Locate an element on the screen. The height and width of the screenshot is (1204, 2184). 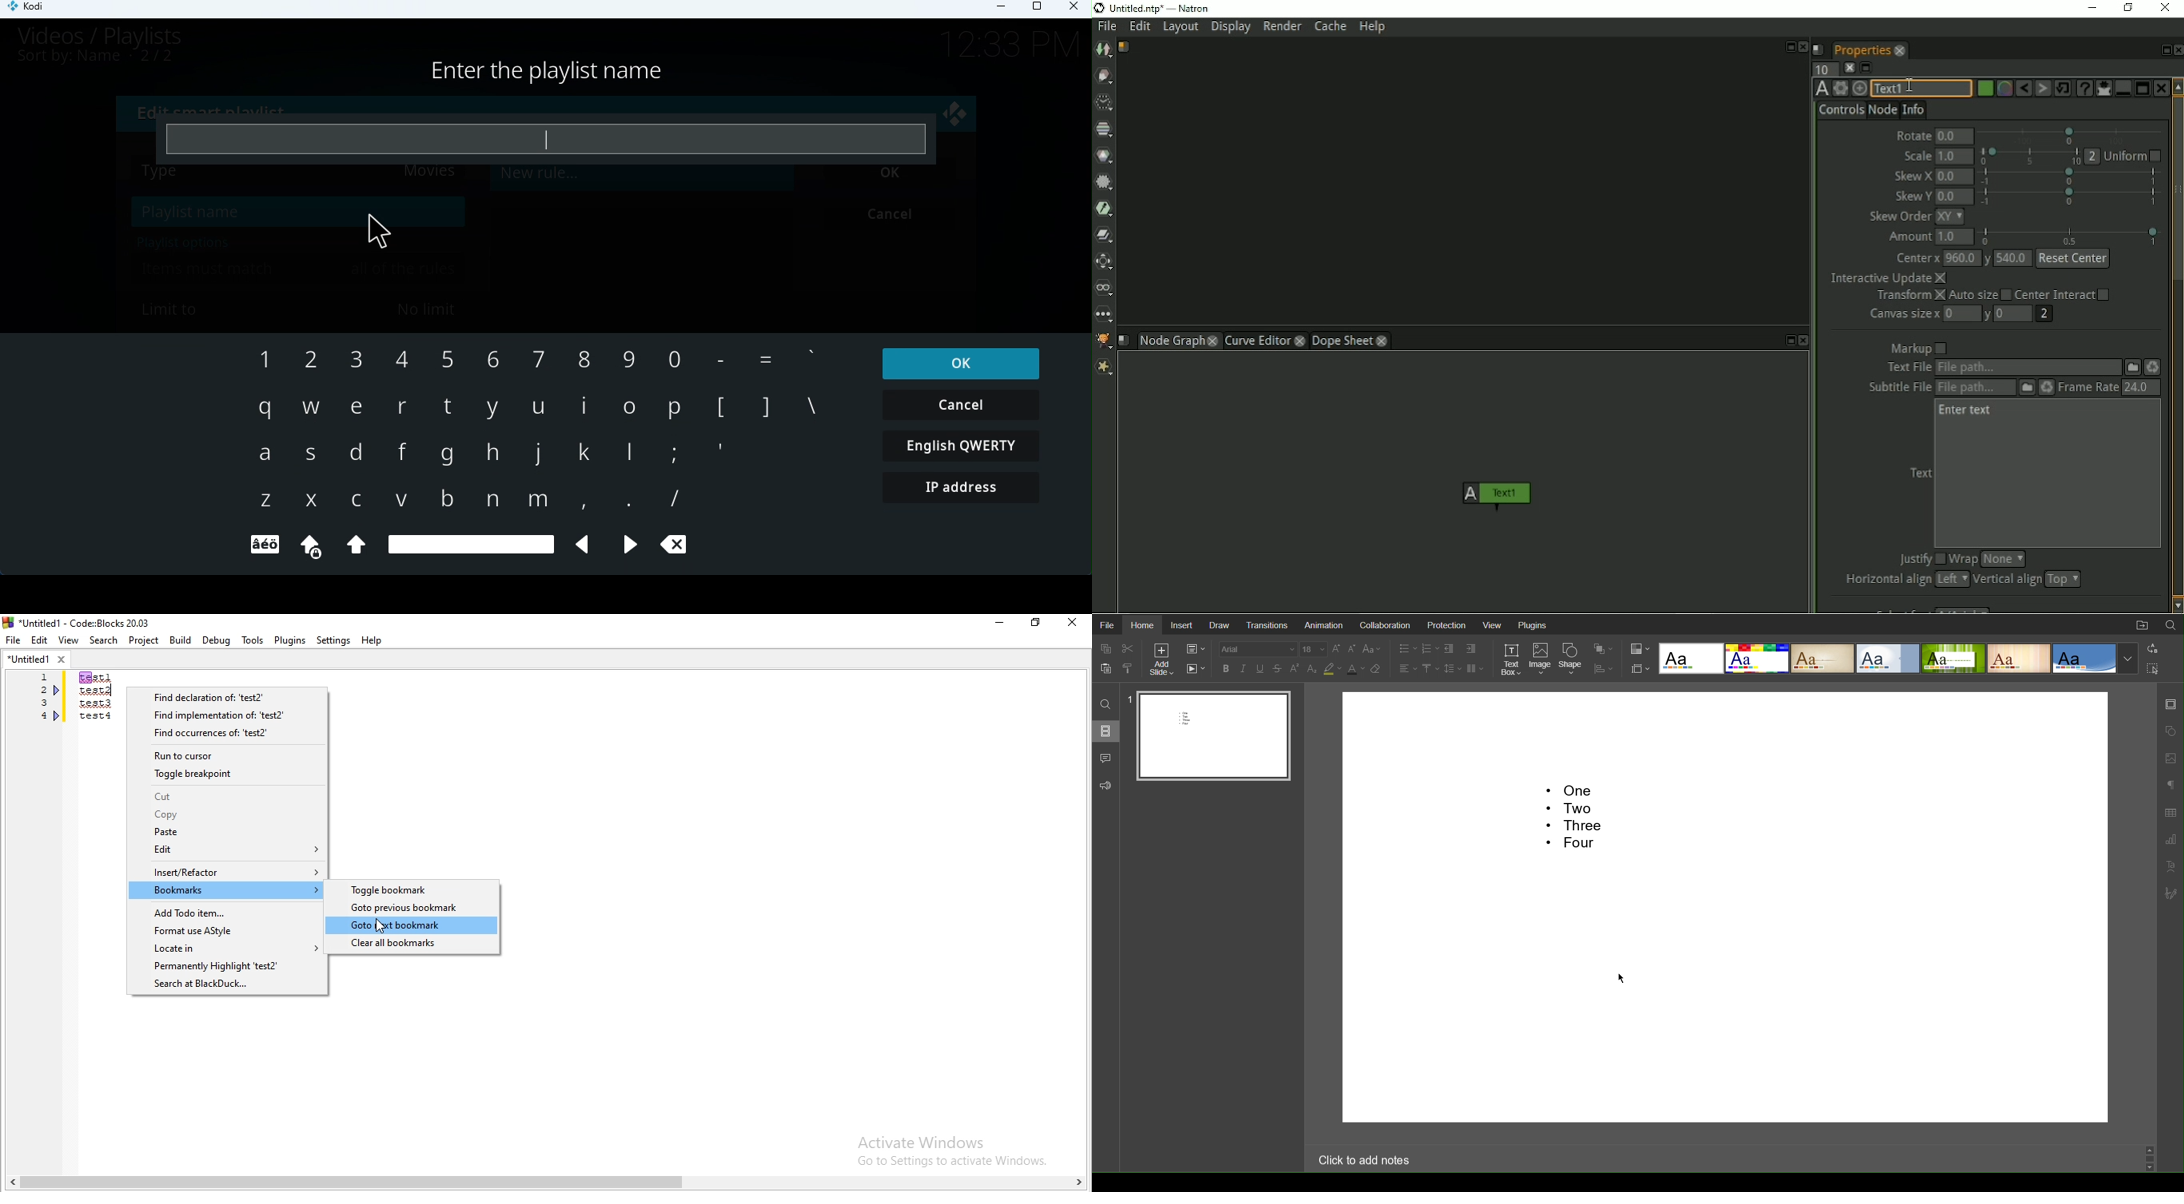
Decrease Indent is located at coordinates (1450, 649).